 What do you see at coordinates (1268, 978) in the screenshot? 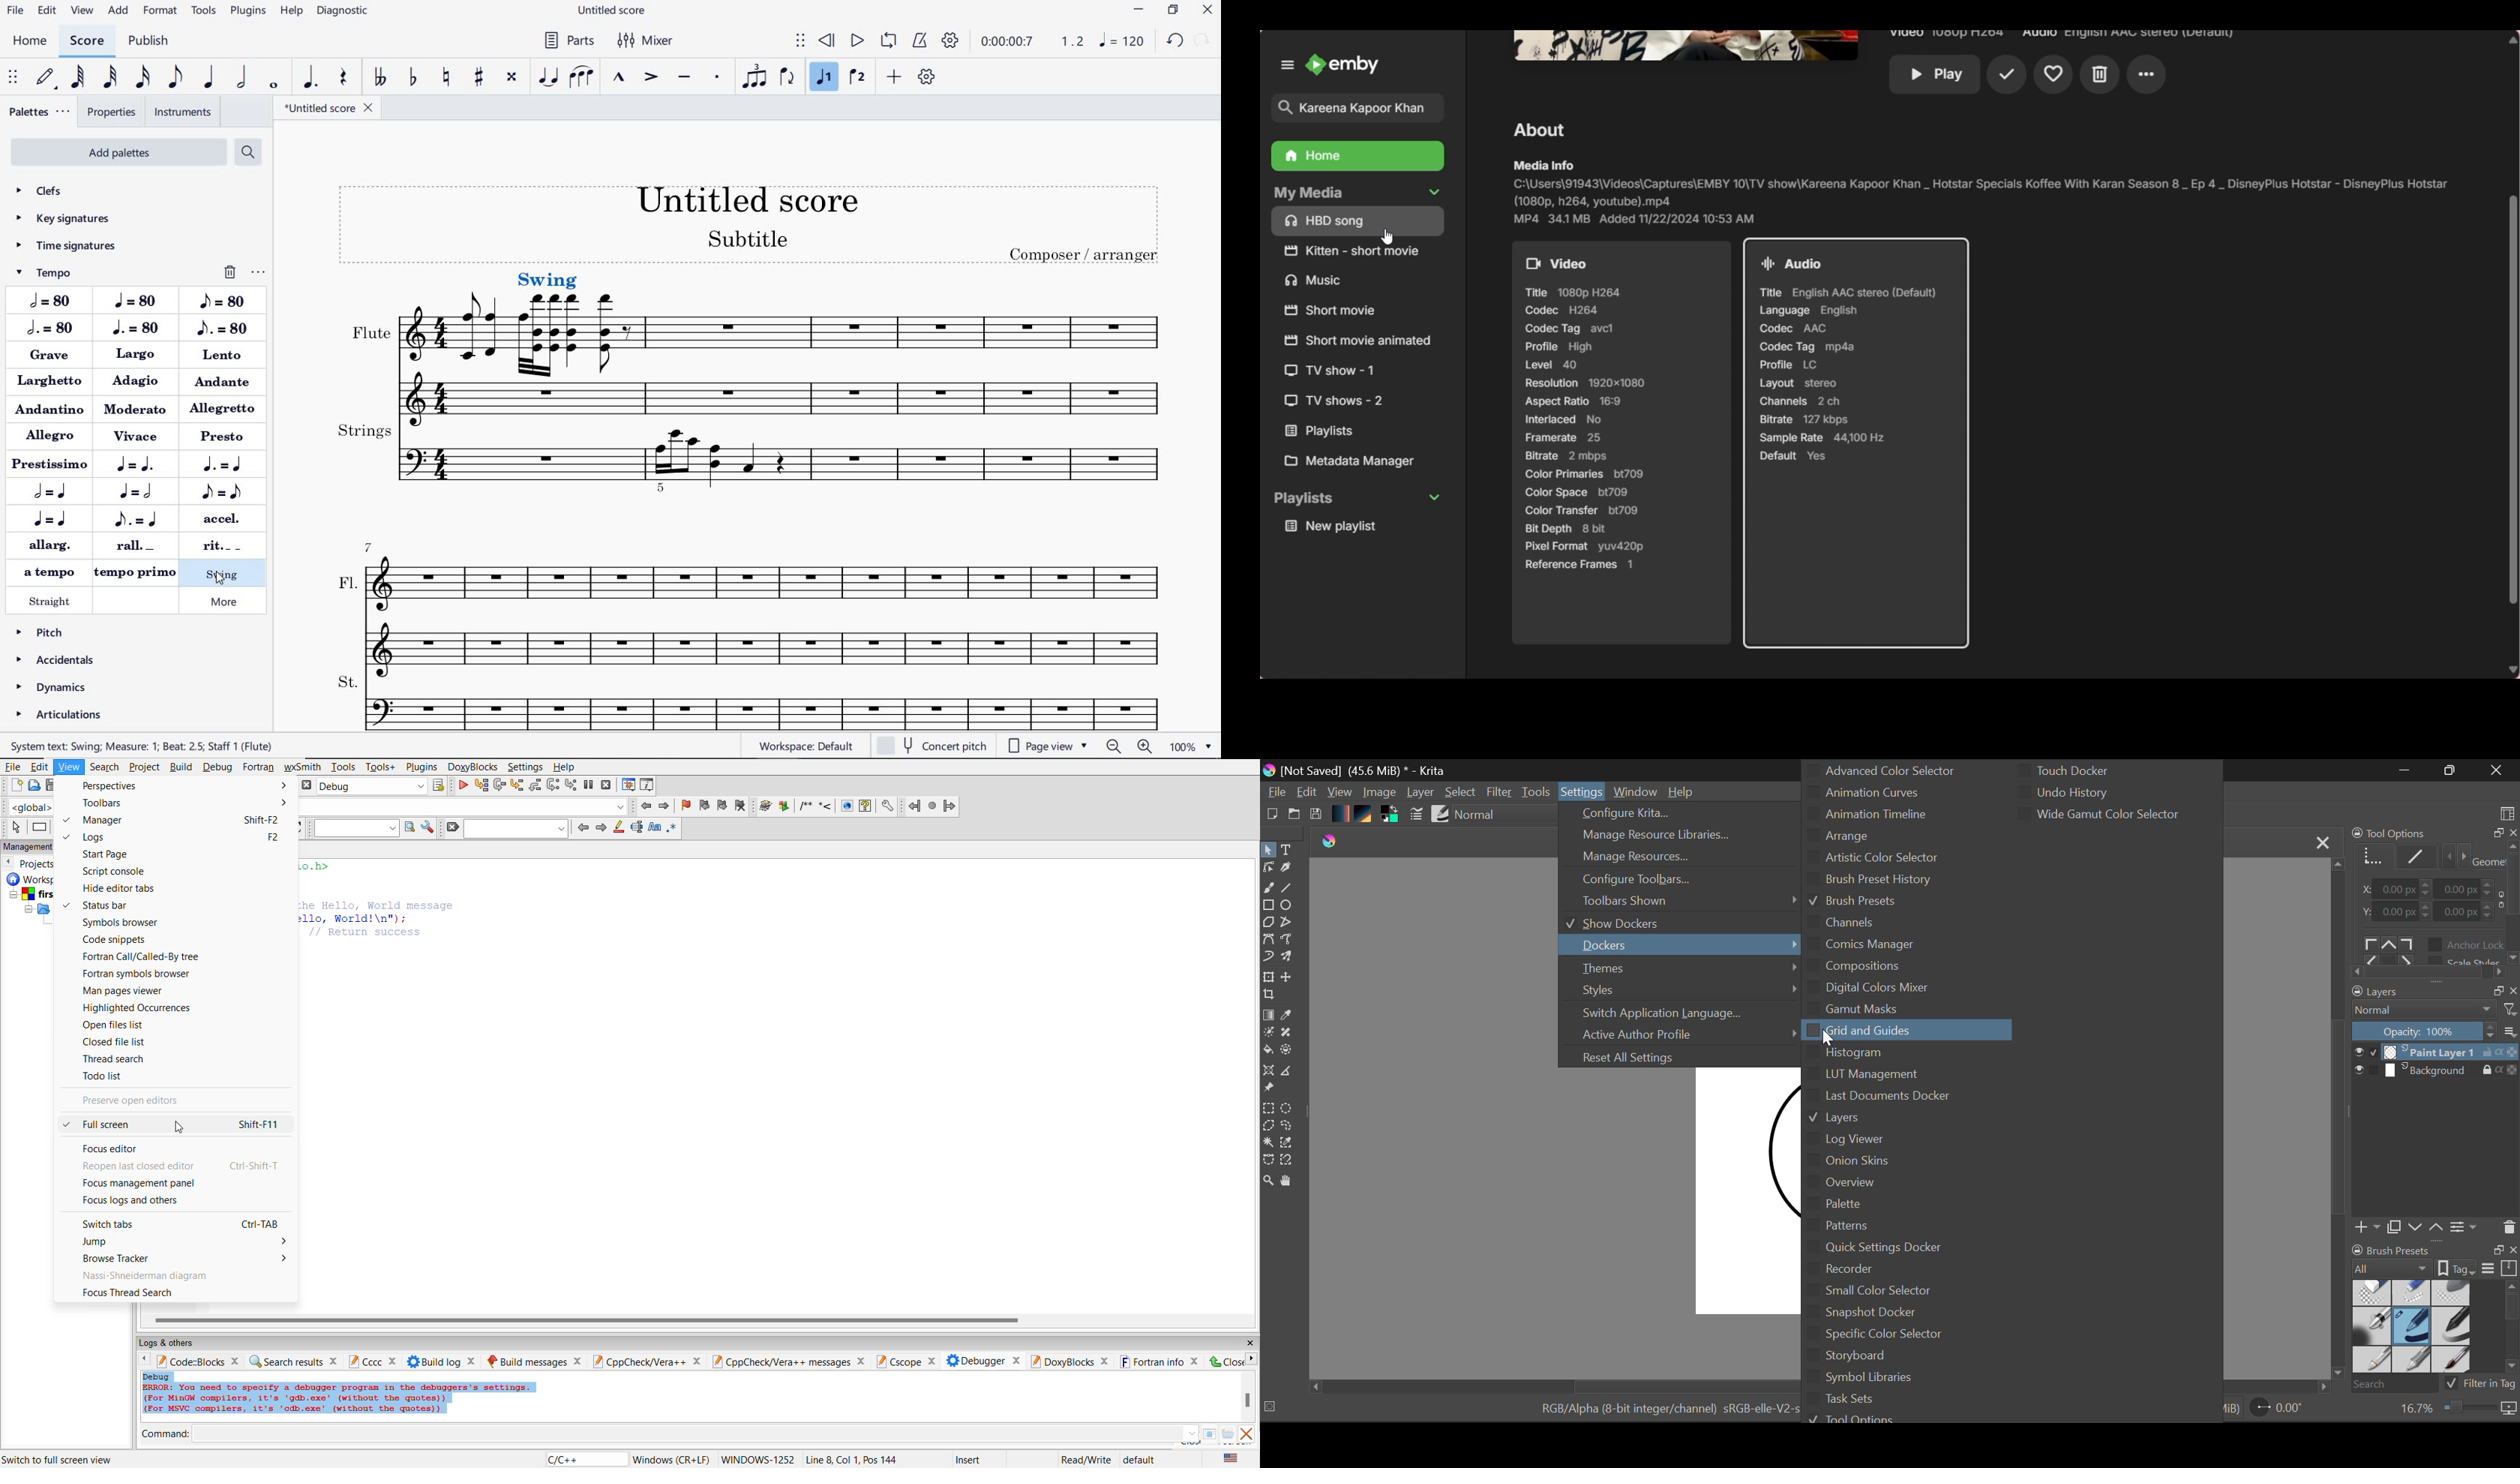
I see `Transform Layer` at bounding box center [1268, 978].